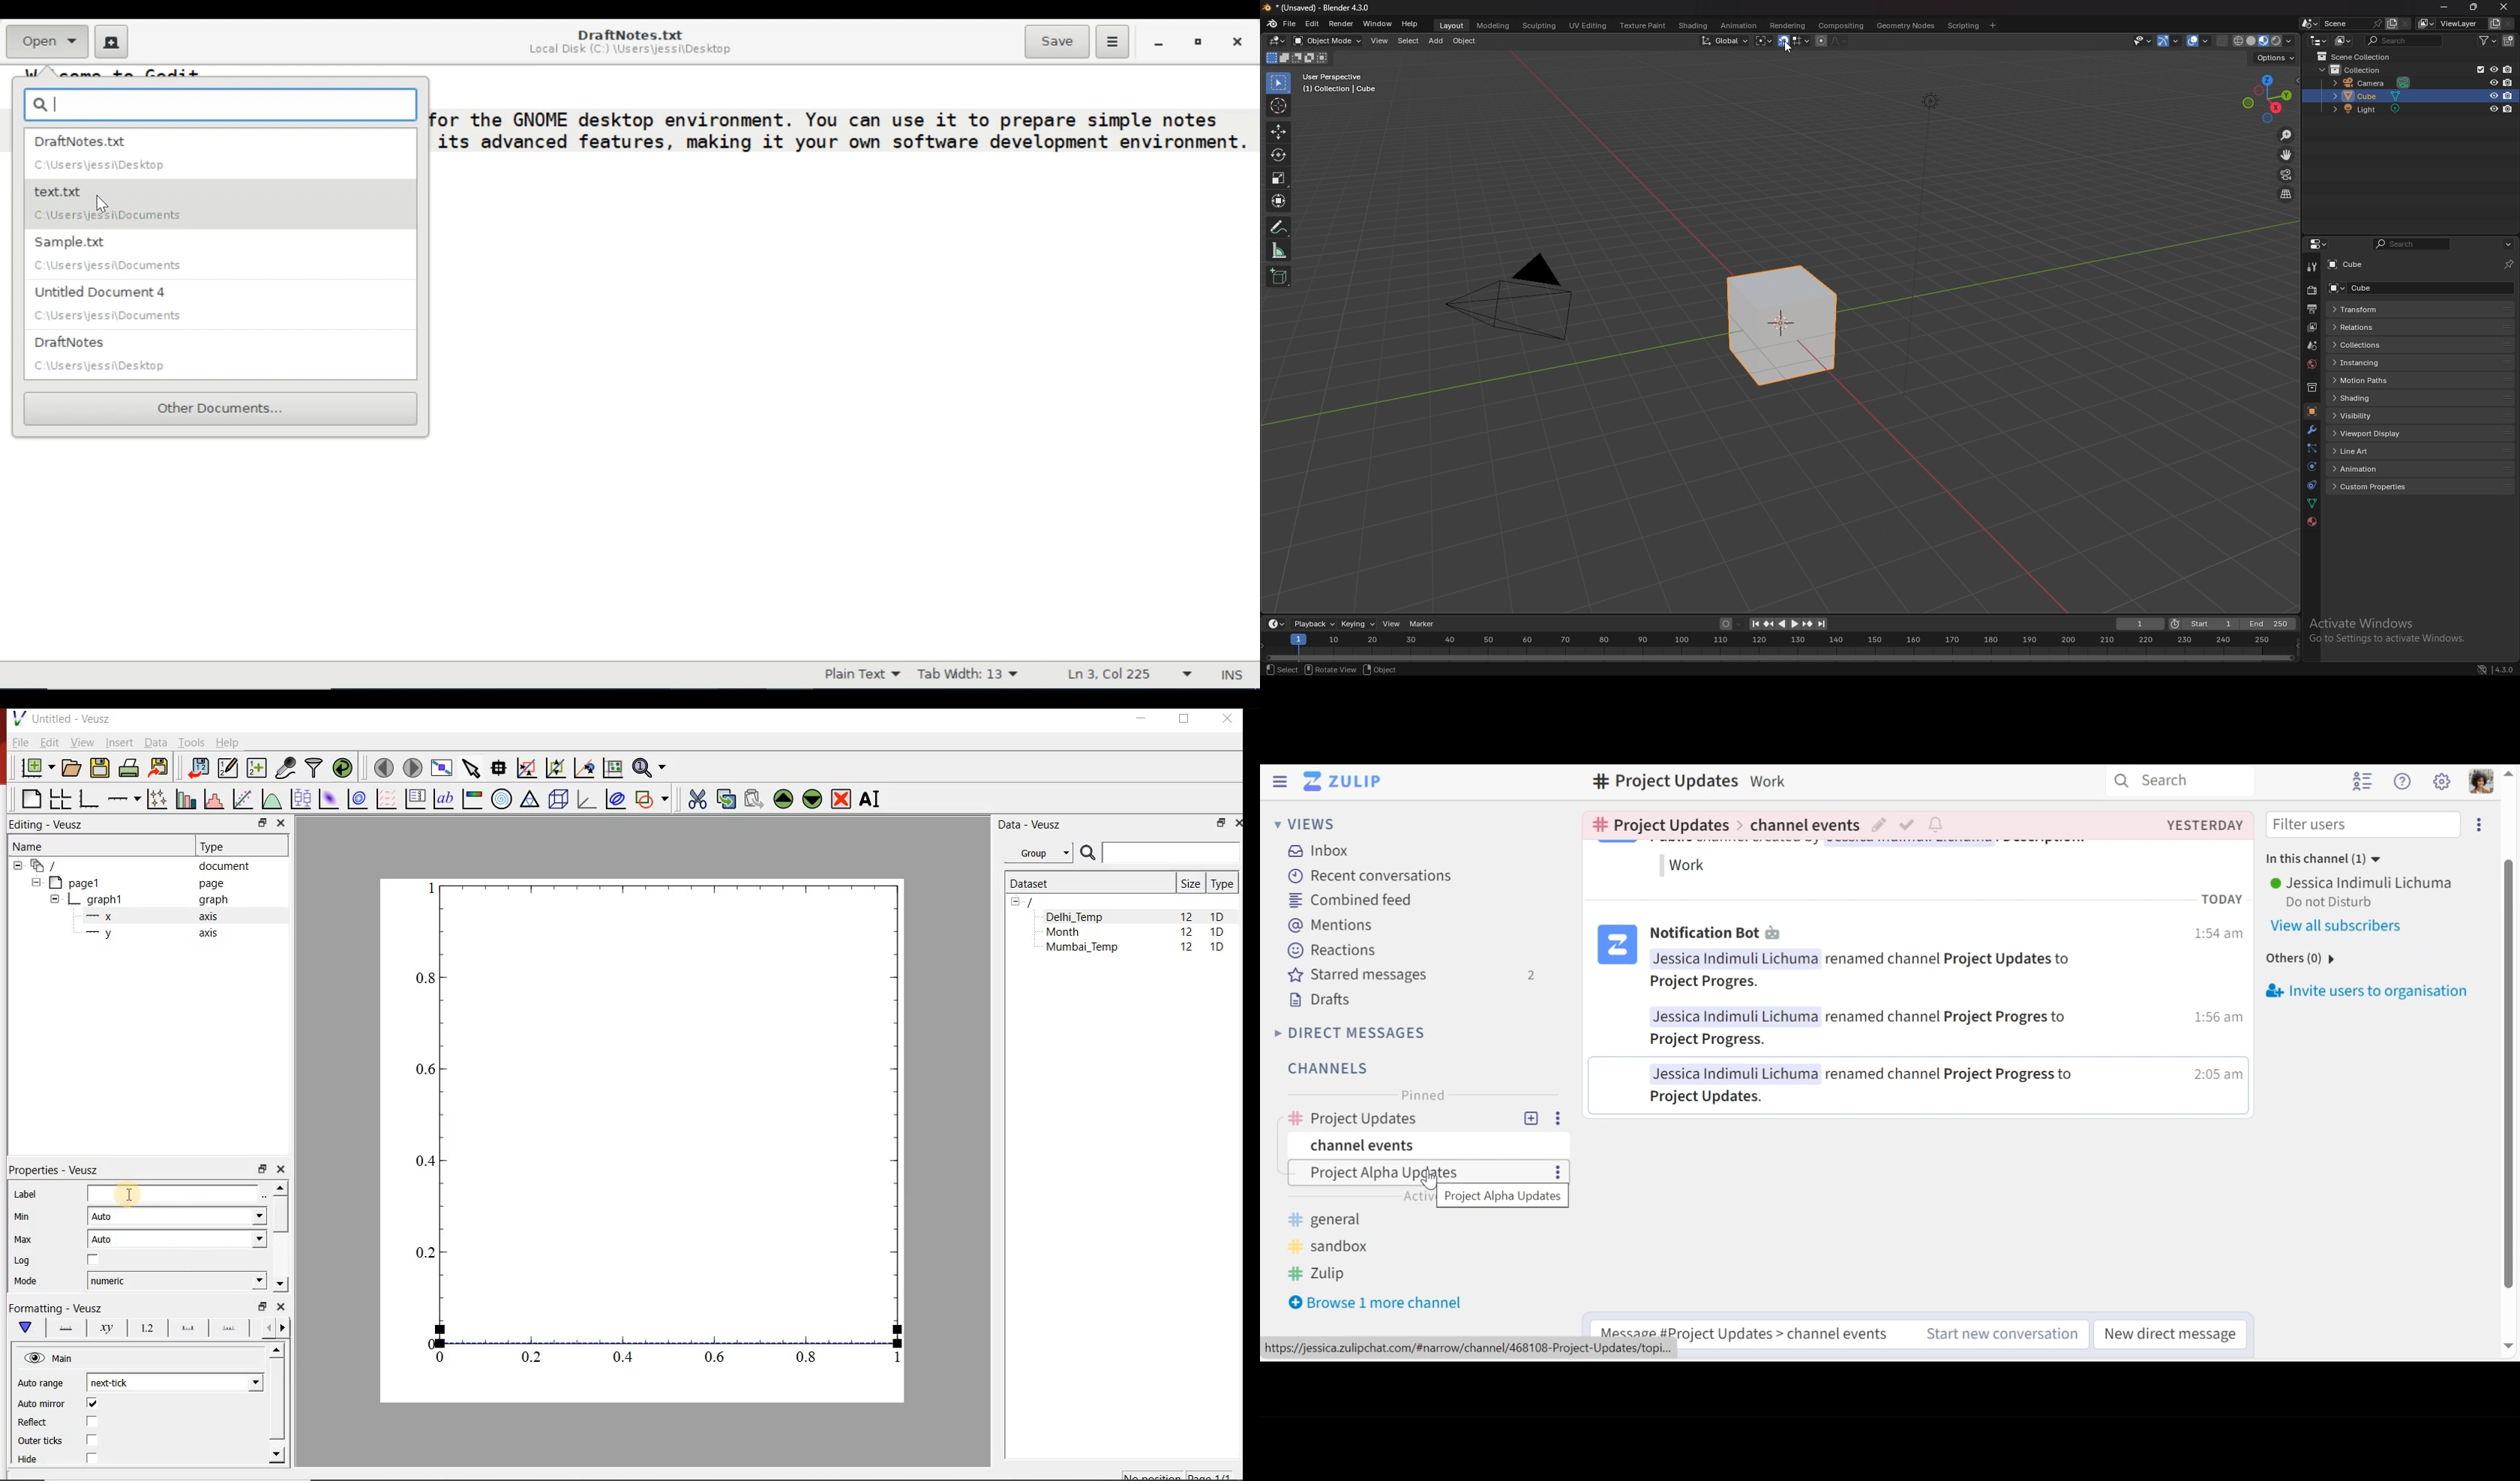 This screenshot has height=1484, width=2520. What do you see at coordinates (2223, 41) in the screenshot?
I see `toggle xrays` at bounding box center [2223, 41].